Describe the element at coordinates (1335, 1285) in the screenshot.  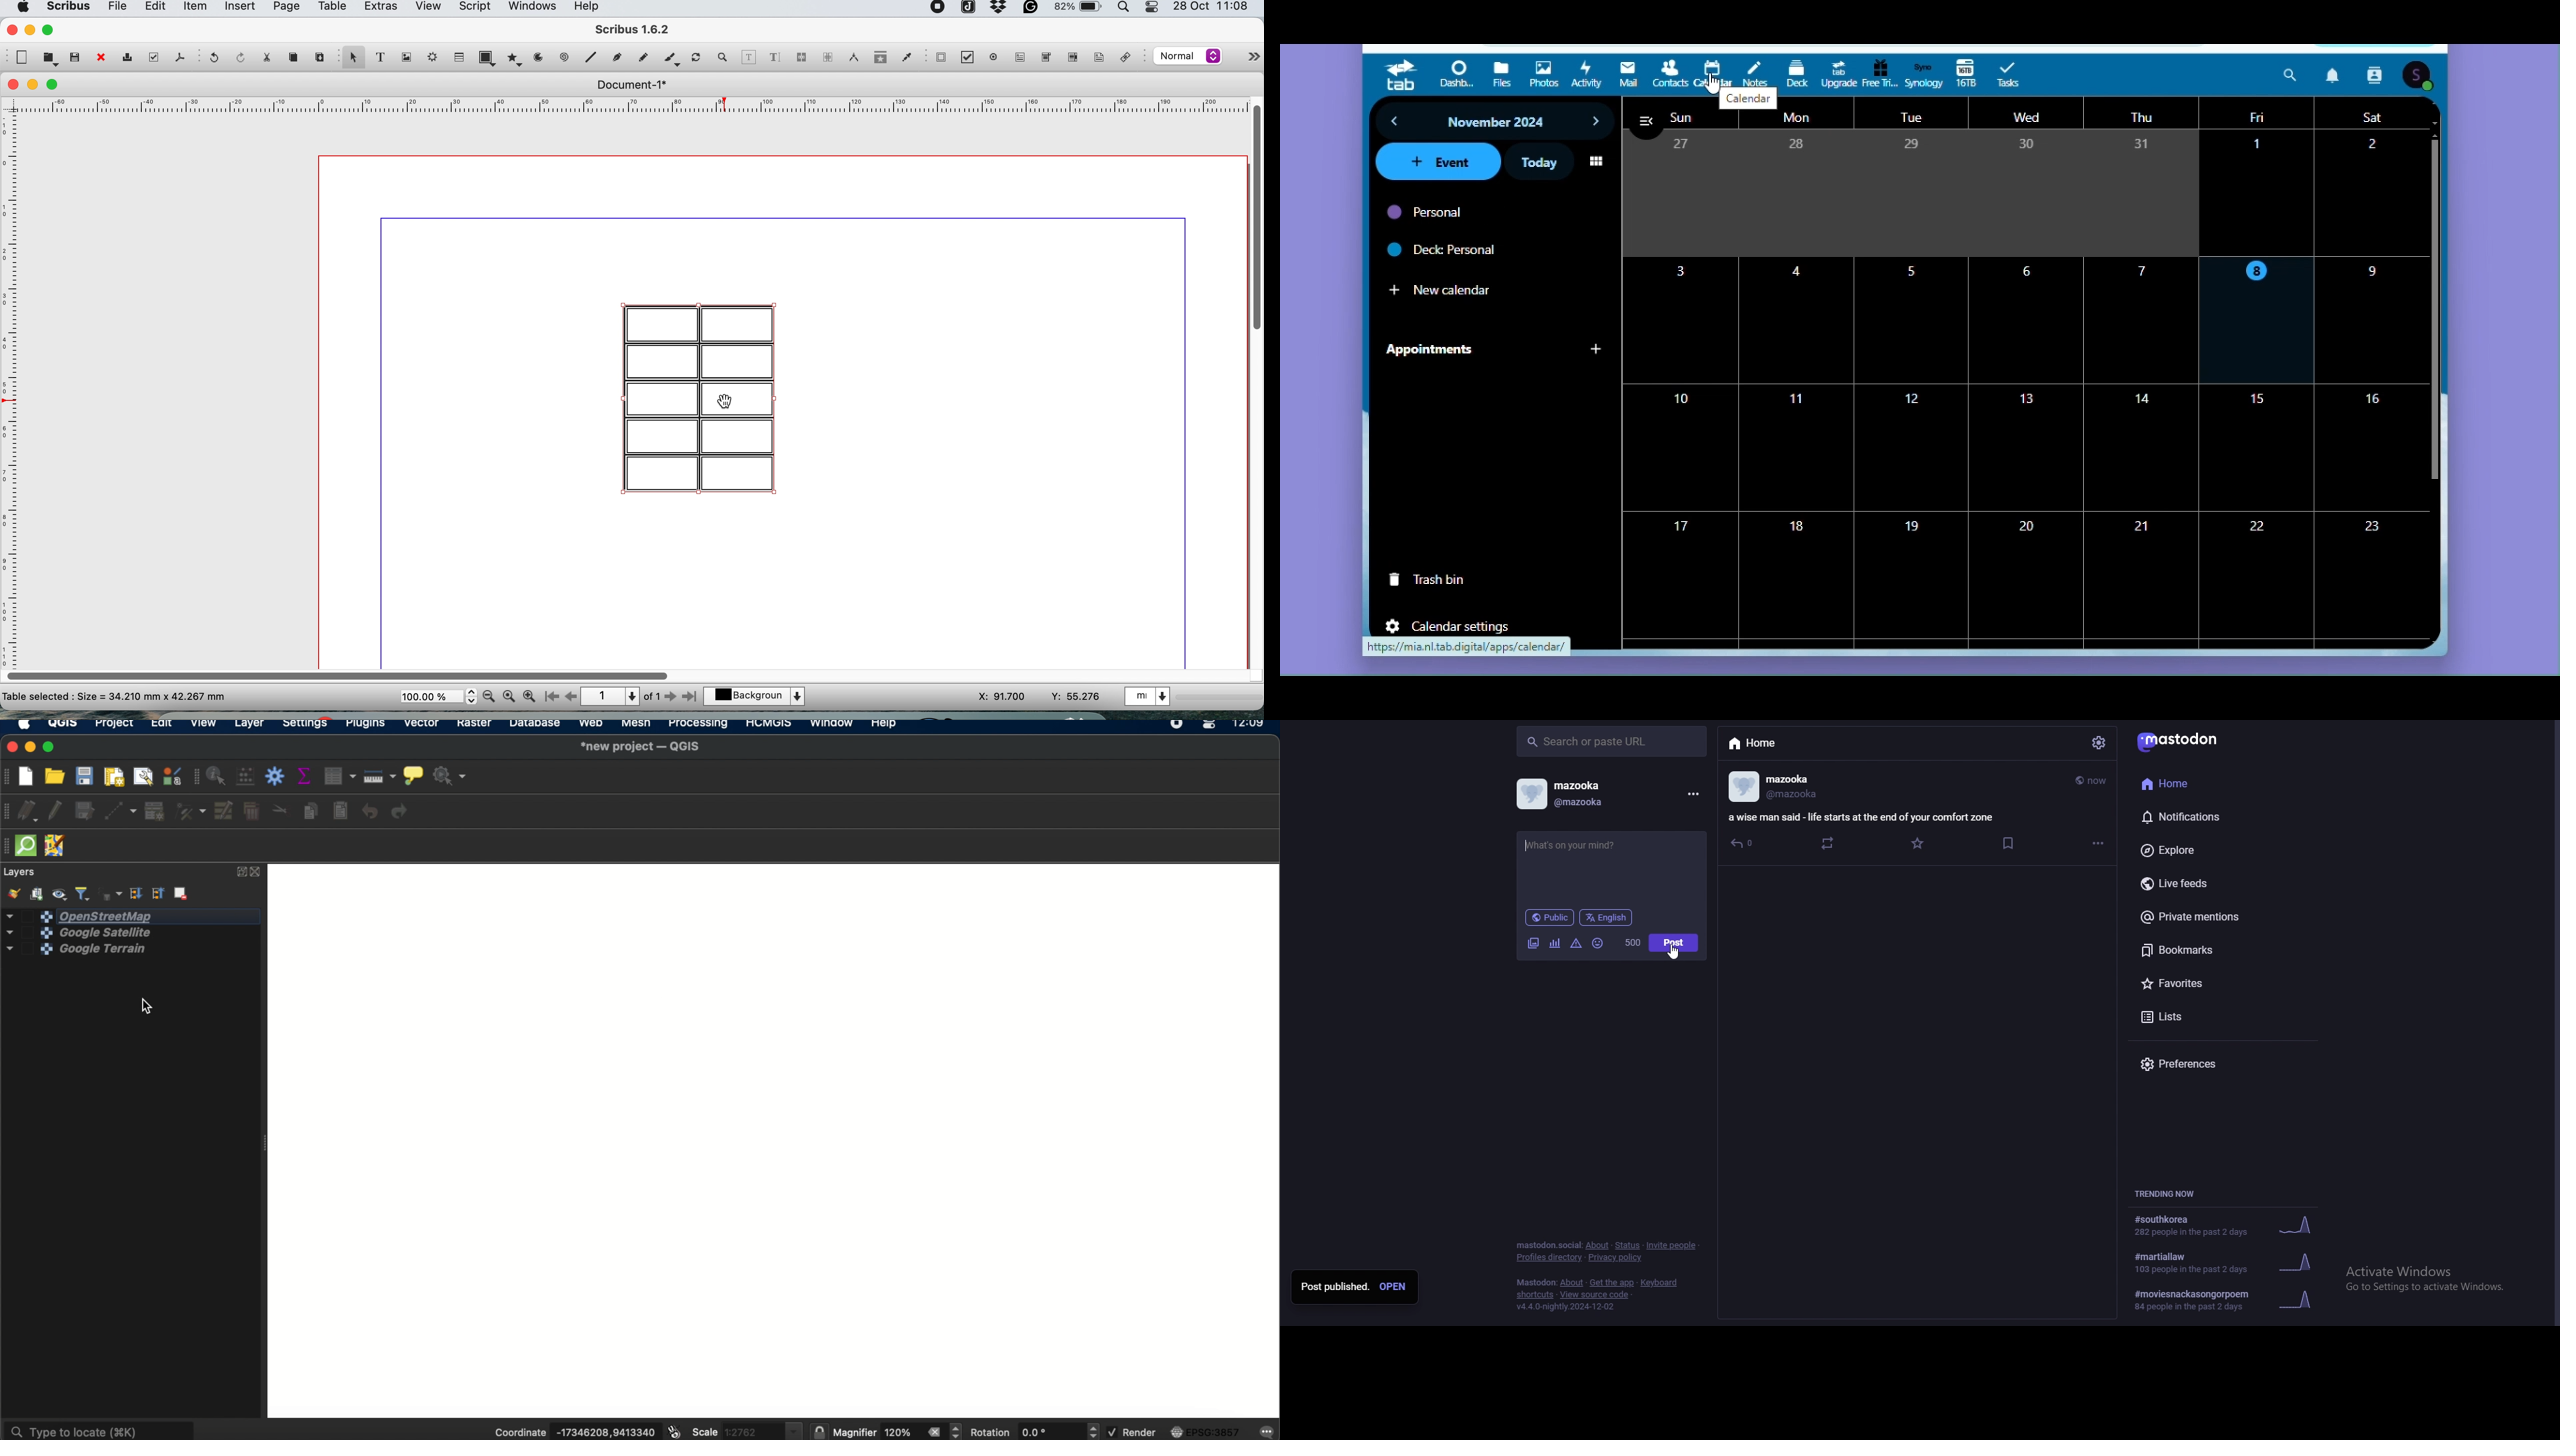
I see `Post published` at that location.